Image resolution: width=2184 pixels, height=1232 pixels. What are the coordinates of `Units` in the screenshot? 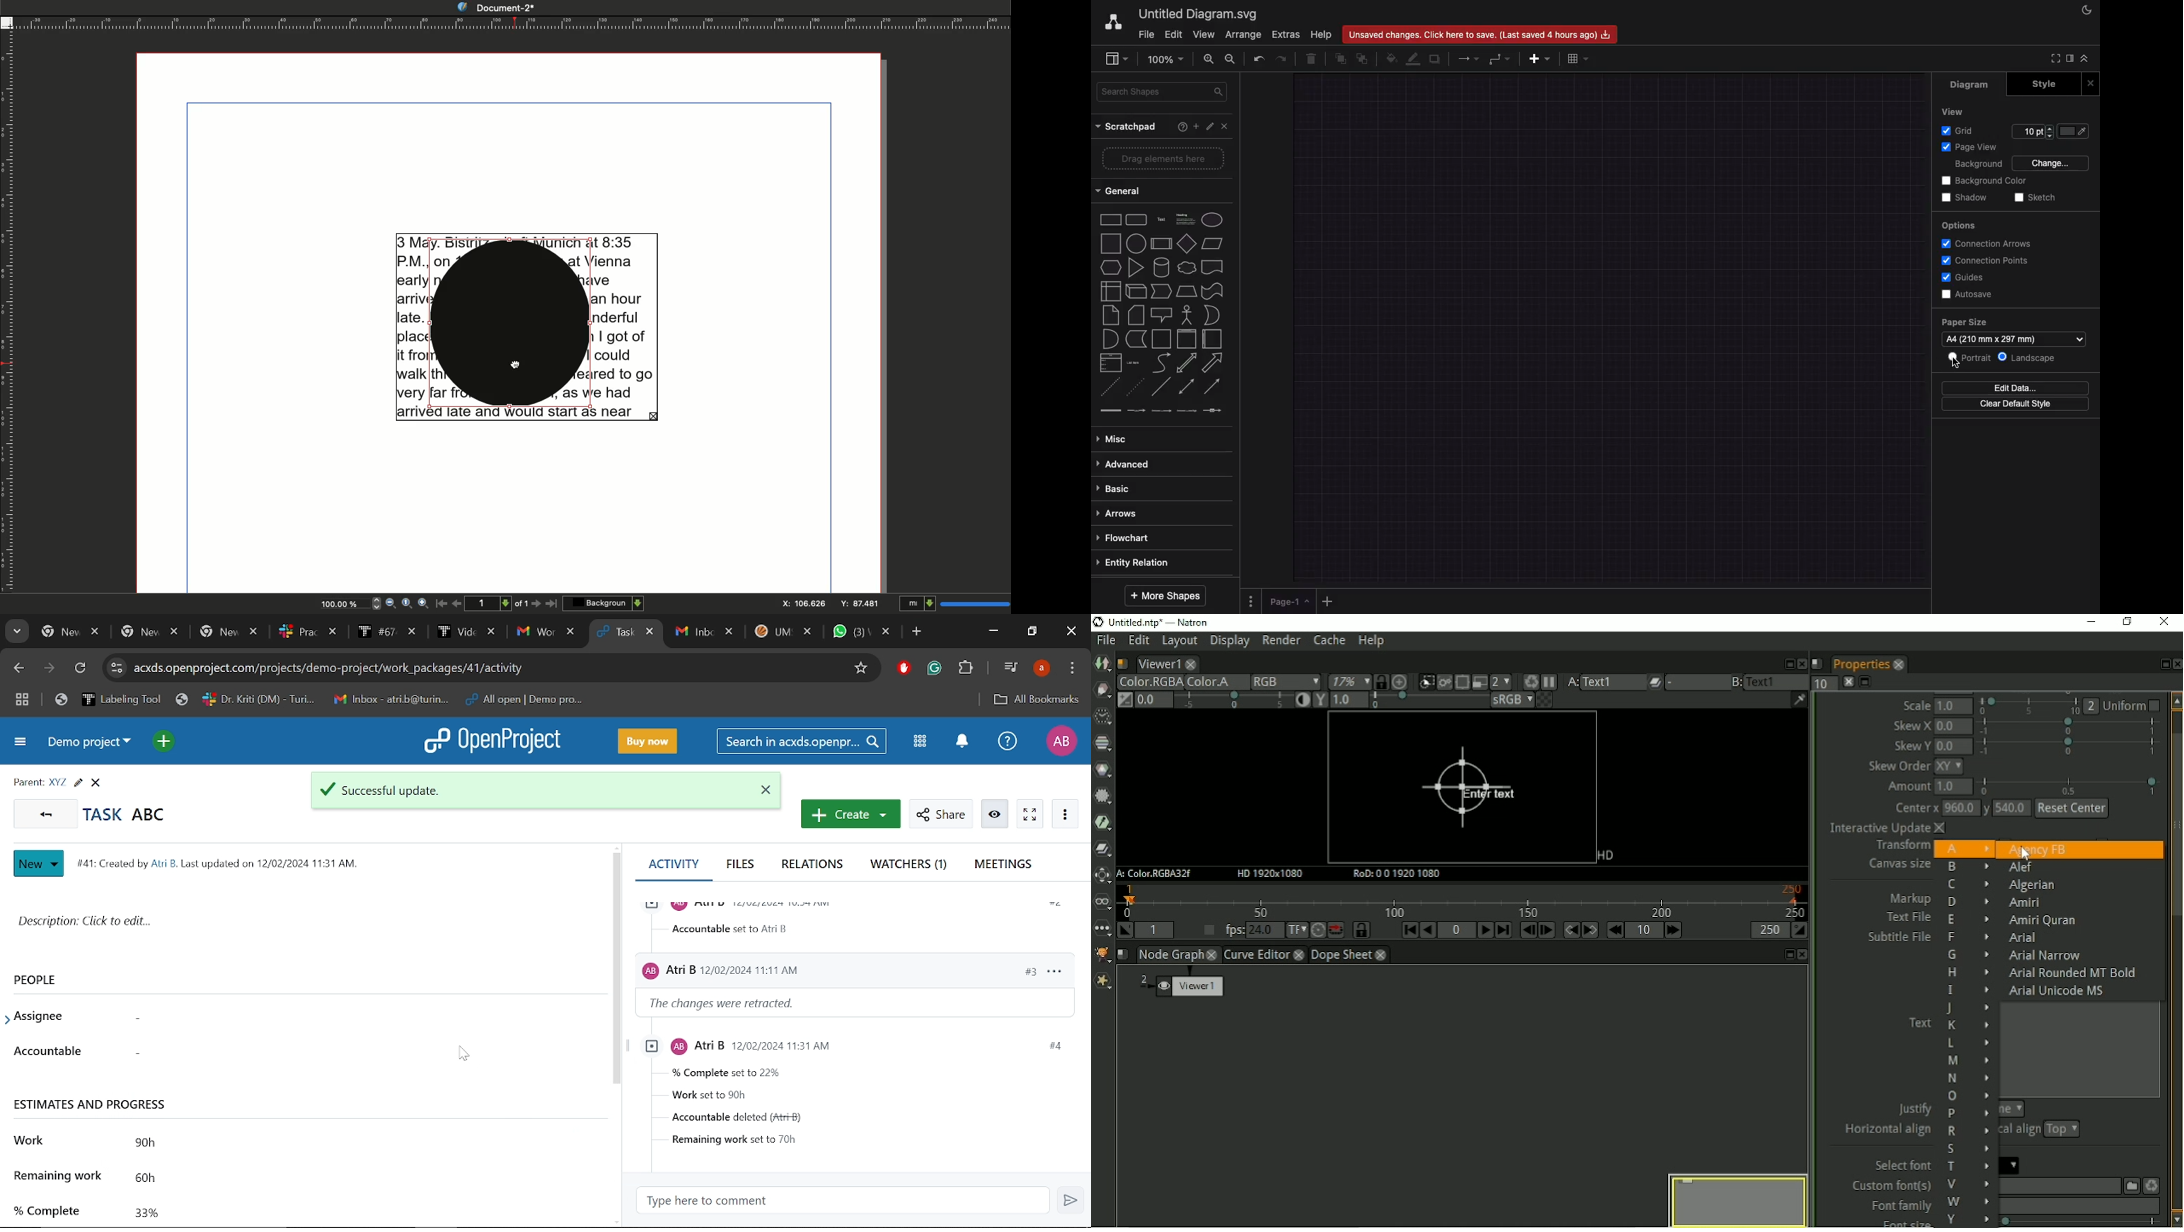 It's located at (955, 602).